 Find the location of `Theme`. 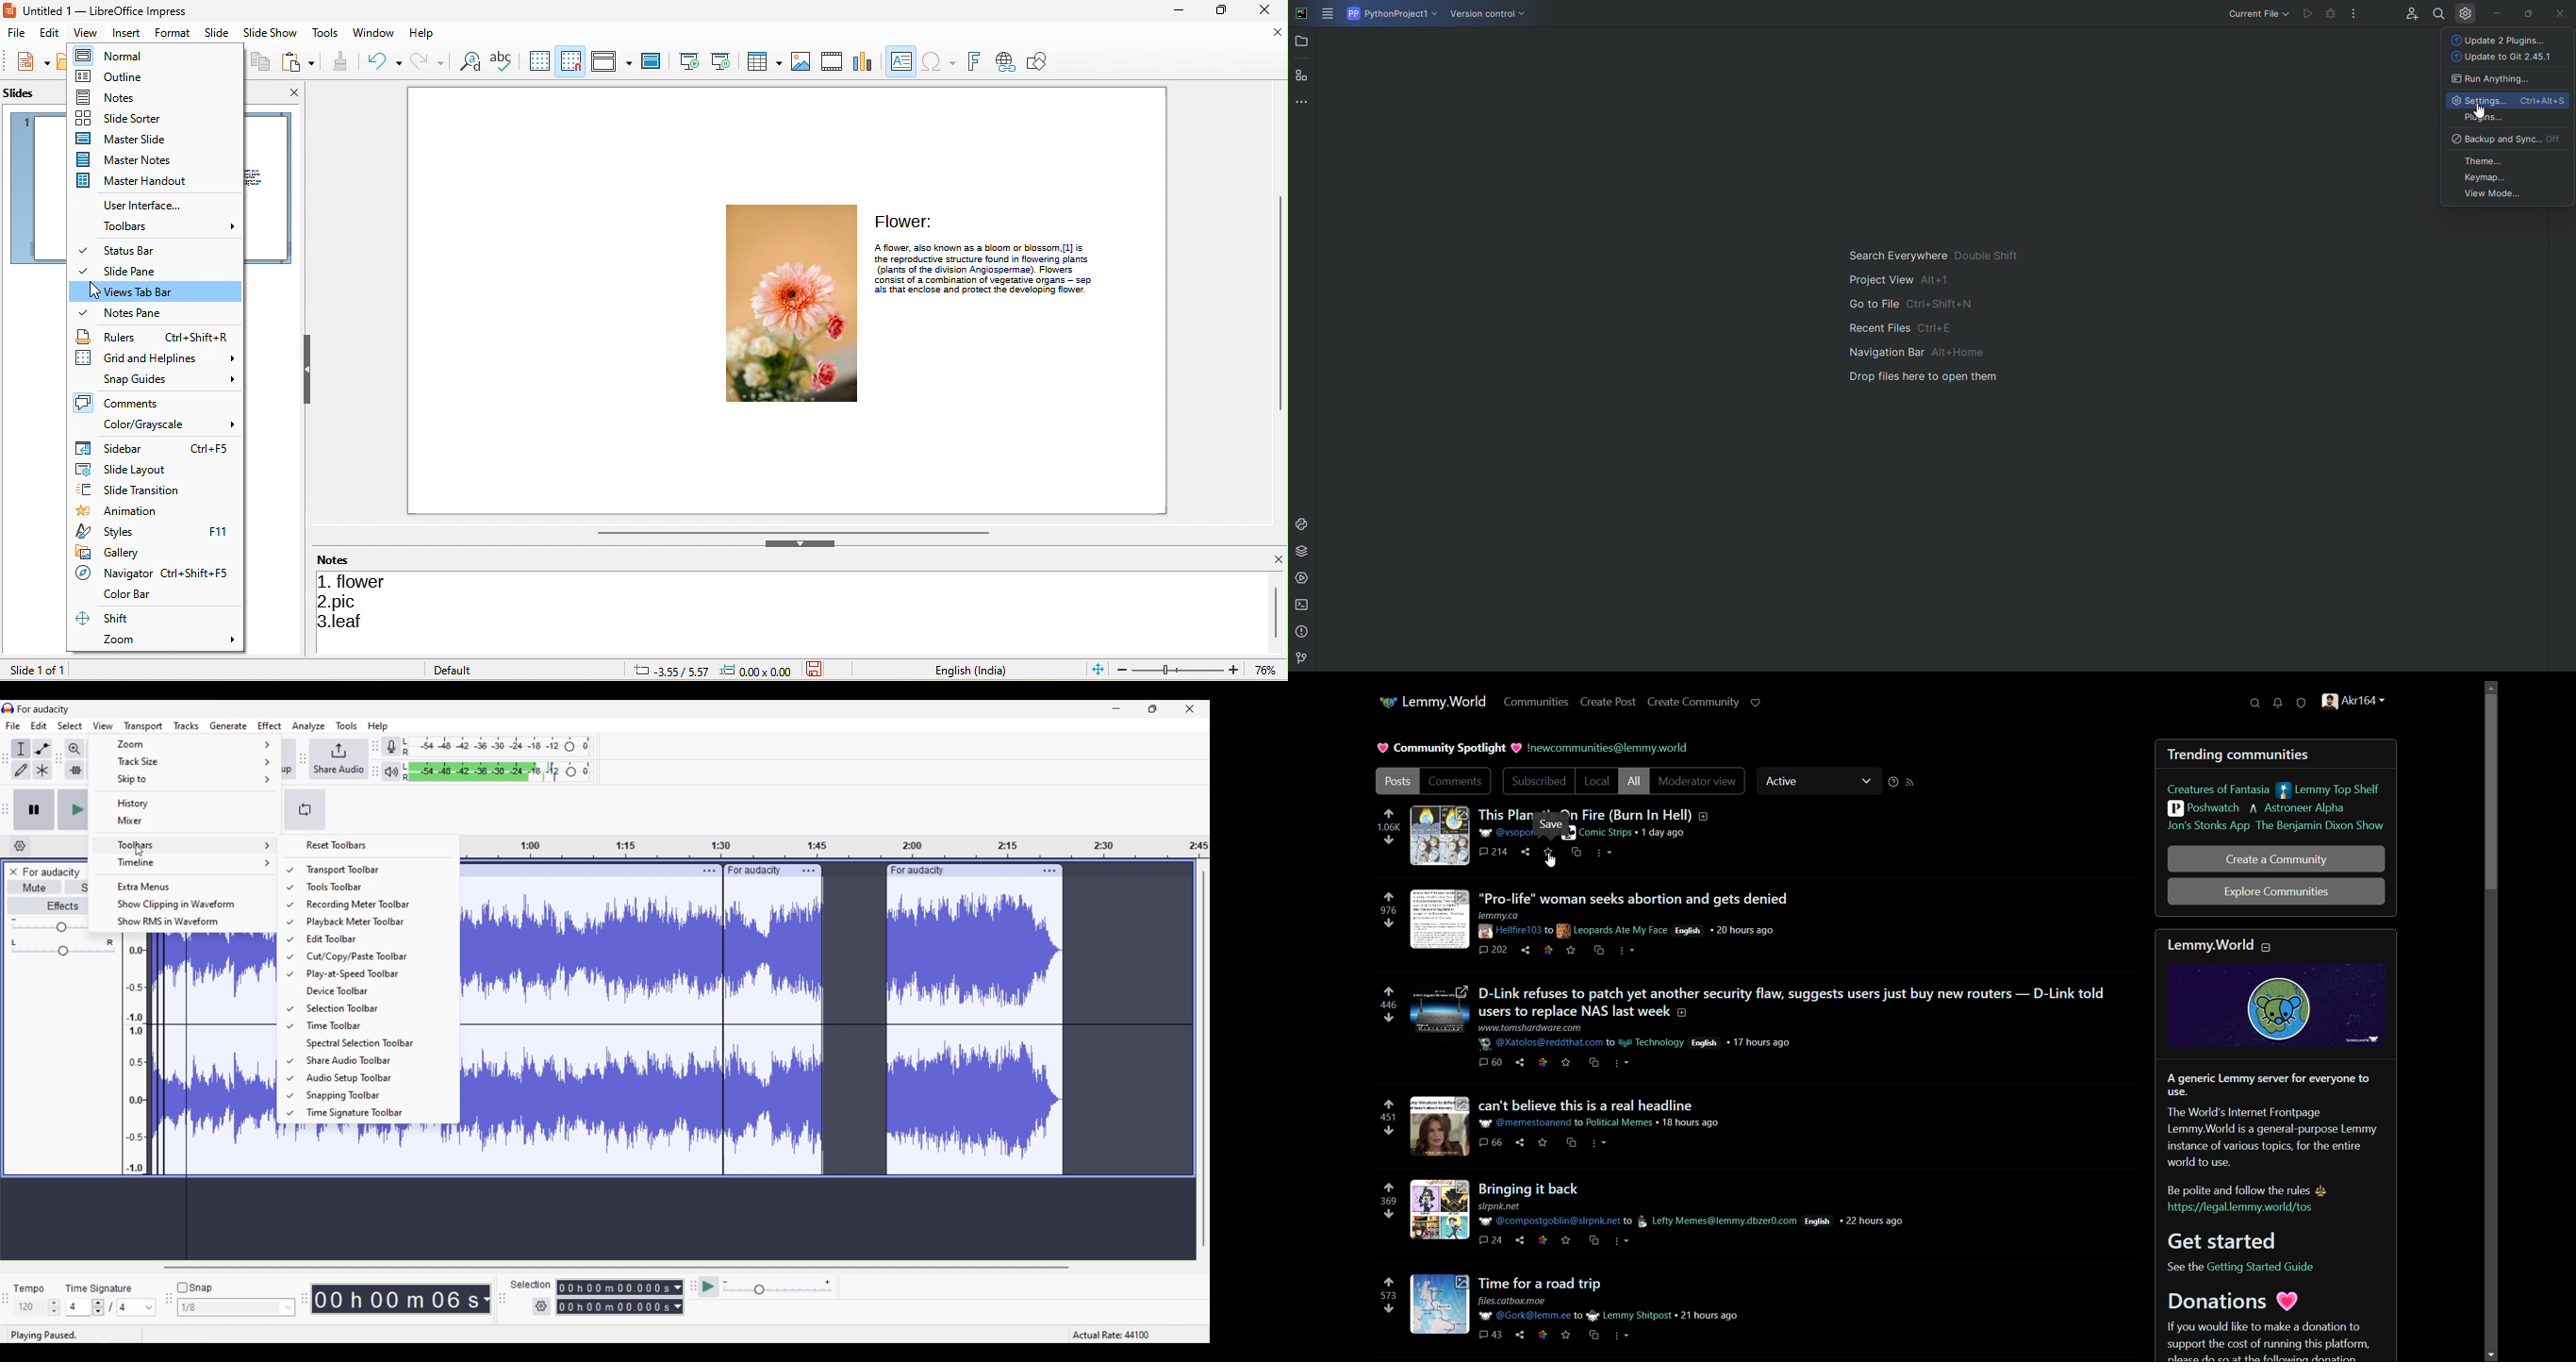

Theme is located at coordinates (2506, 162).